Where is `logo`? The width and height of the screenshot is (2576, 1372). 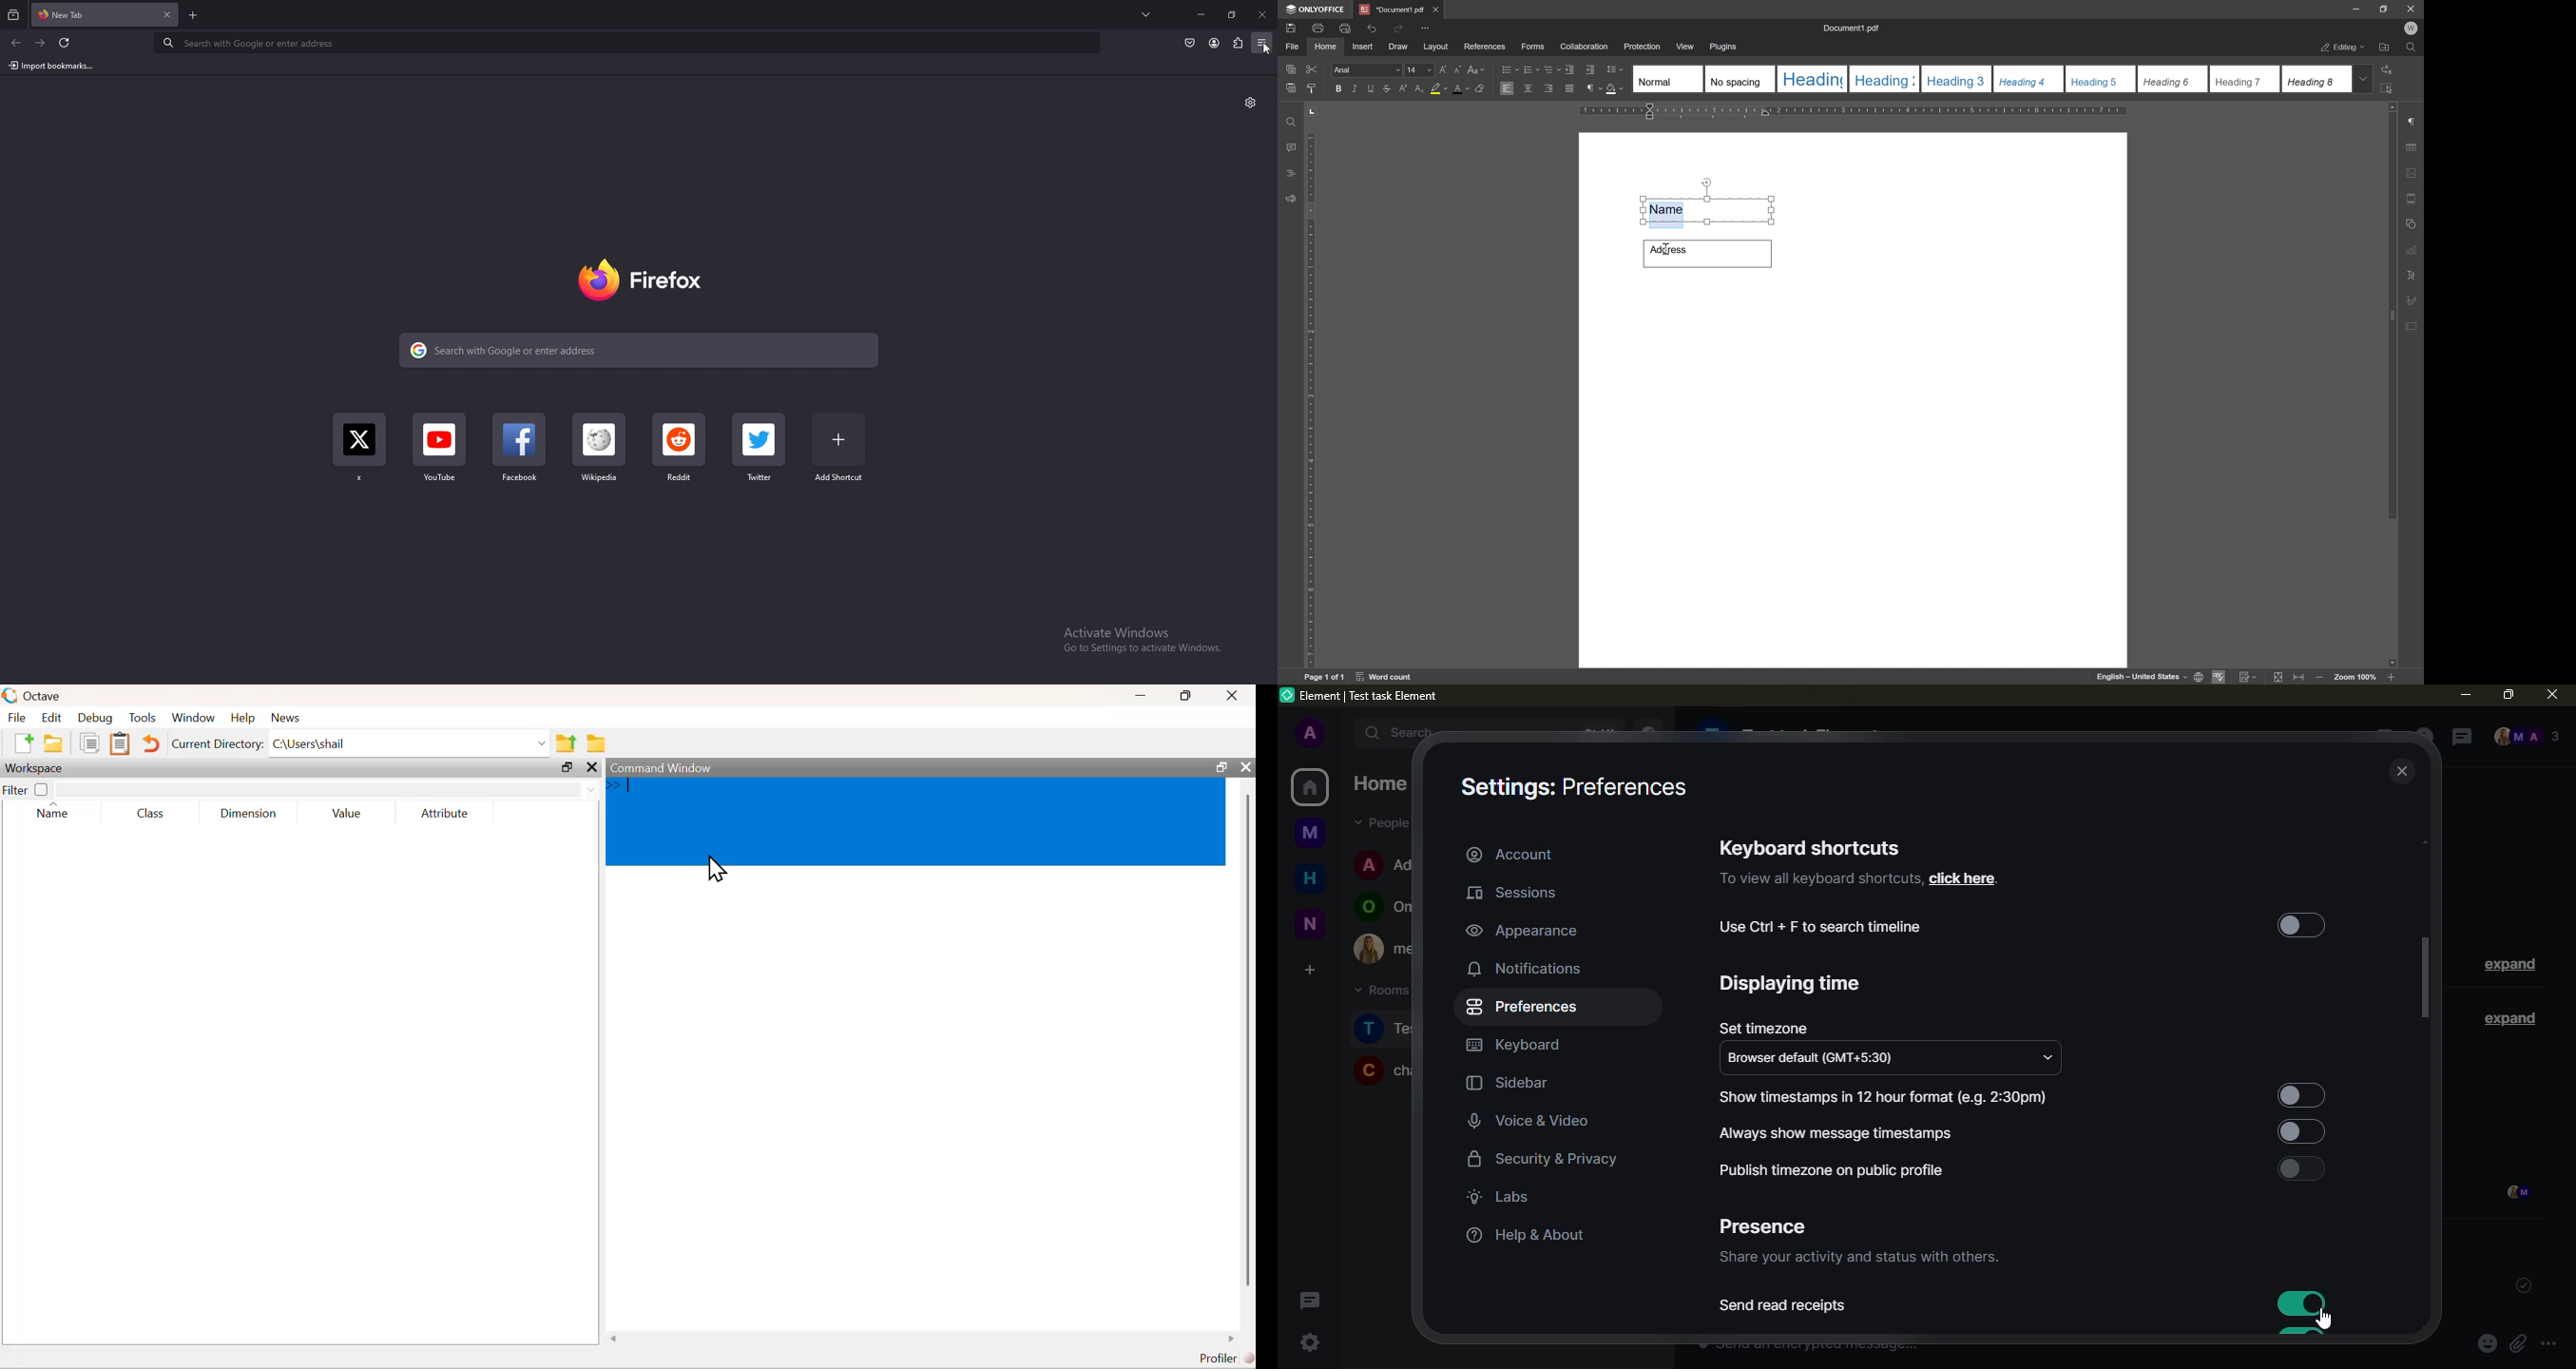 logo is located at coordinates (11, 696).